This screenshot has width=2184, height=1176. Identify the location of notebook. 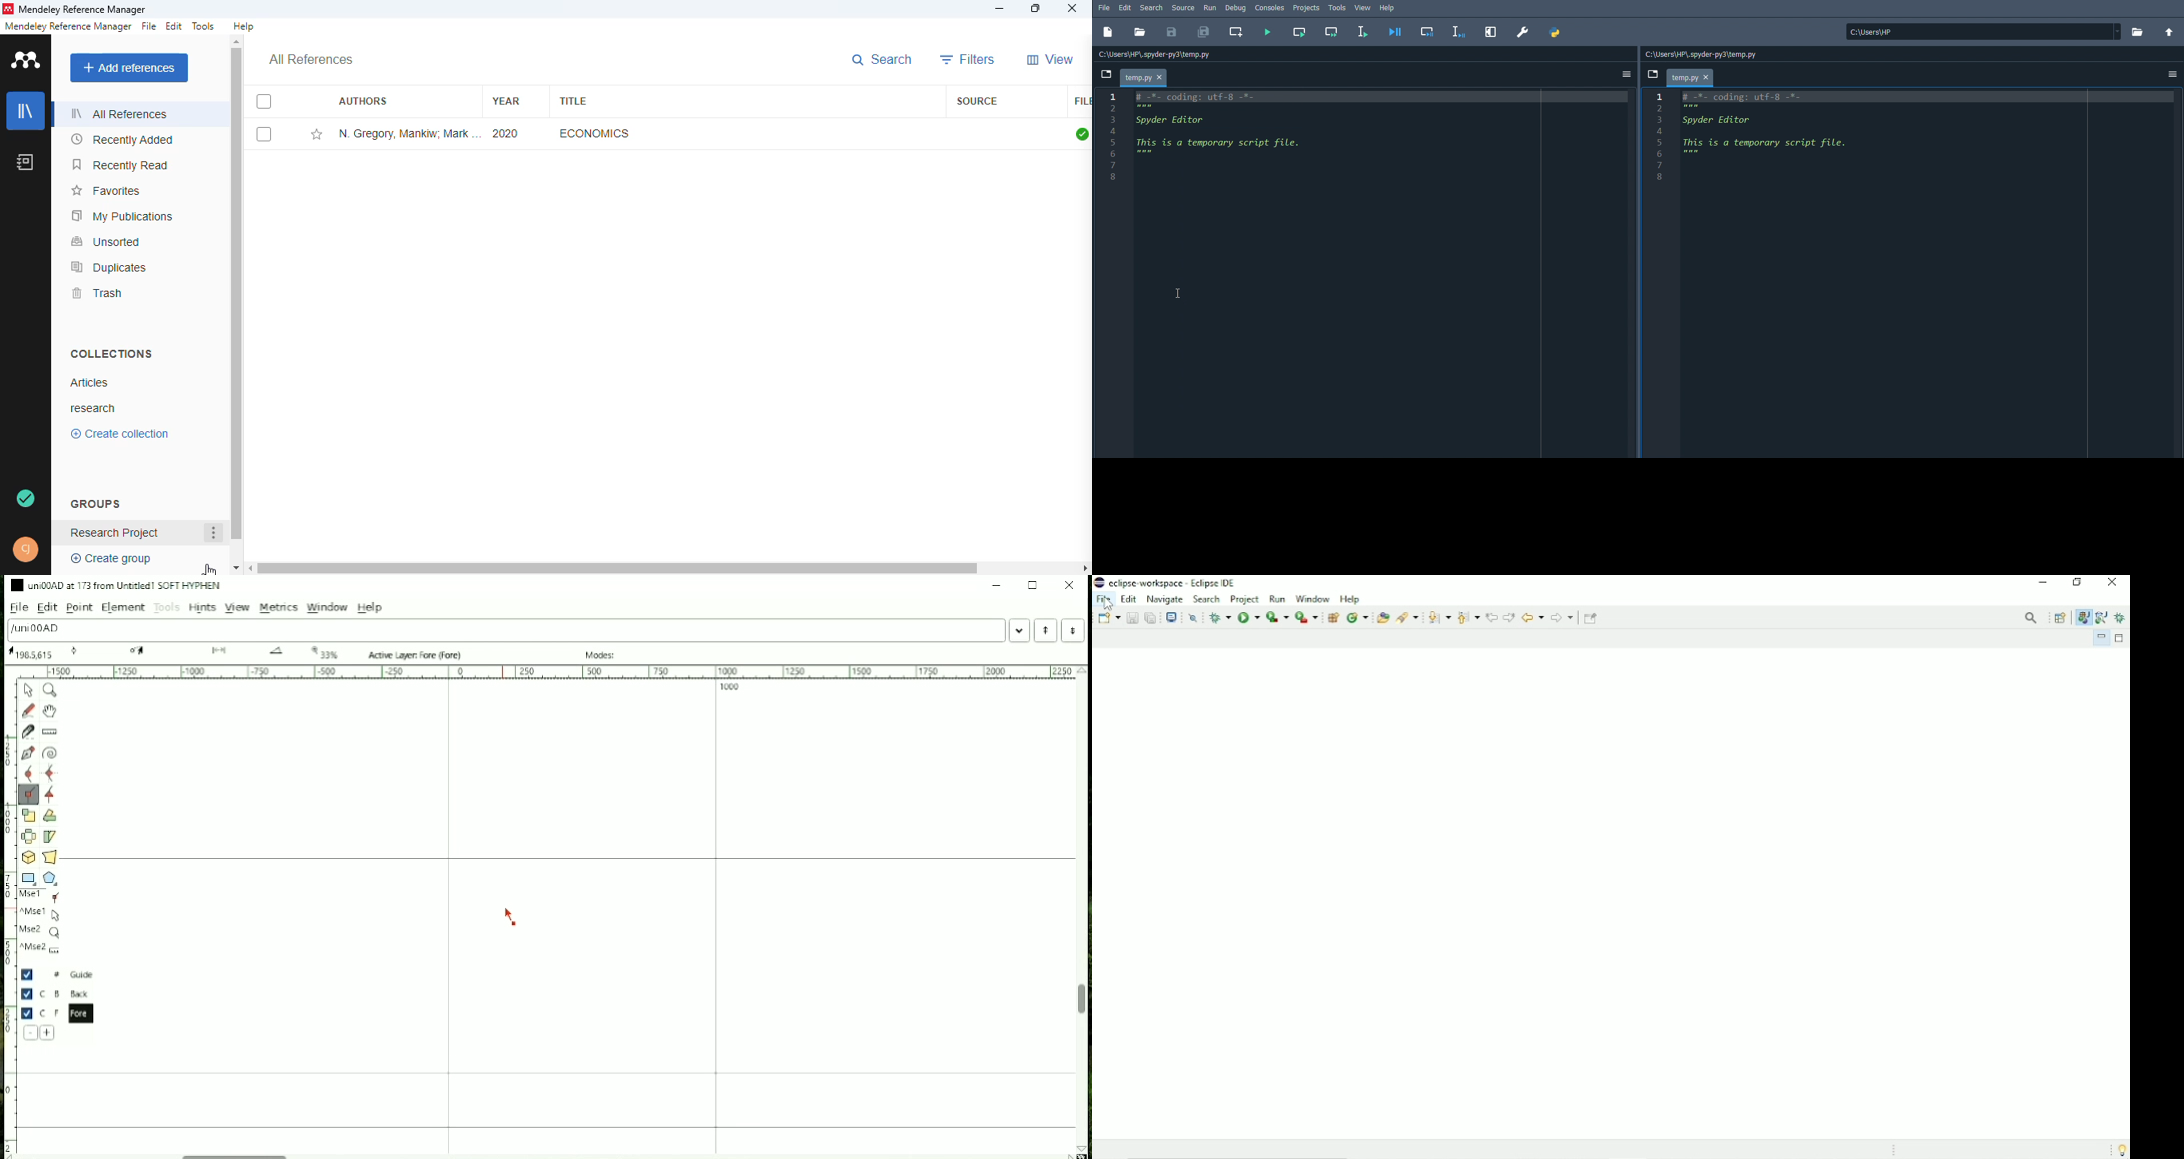
(25, 161).